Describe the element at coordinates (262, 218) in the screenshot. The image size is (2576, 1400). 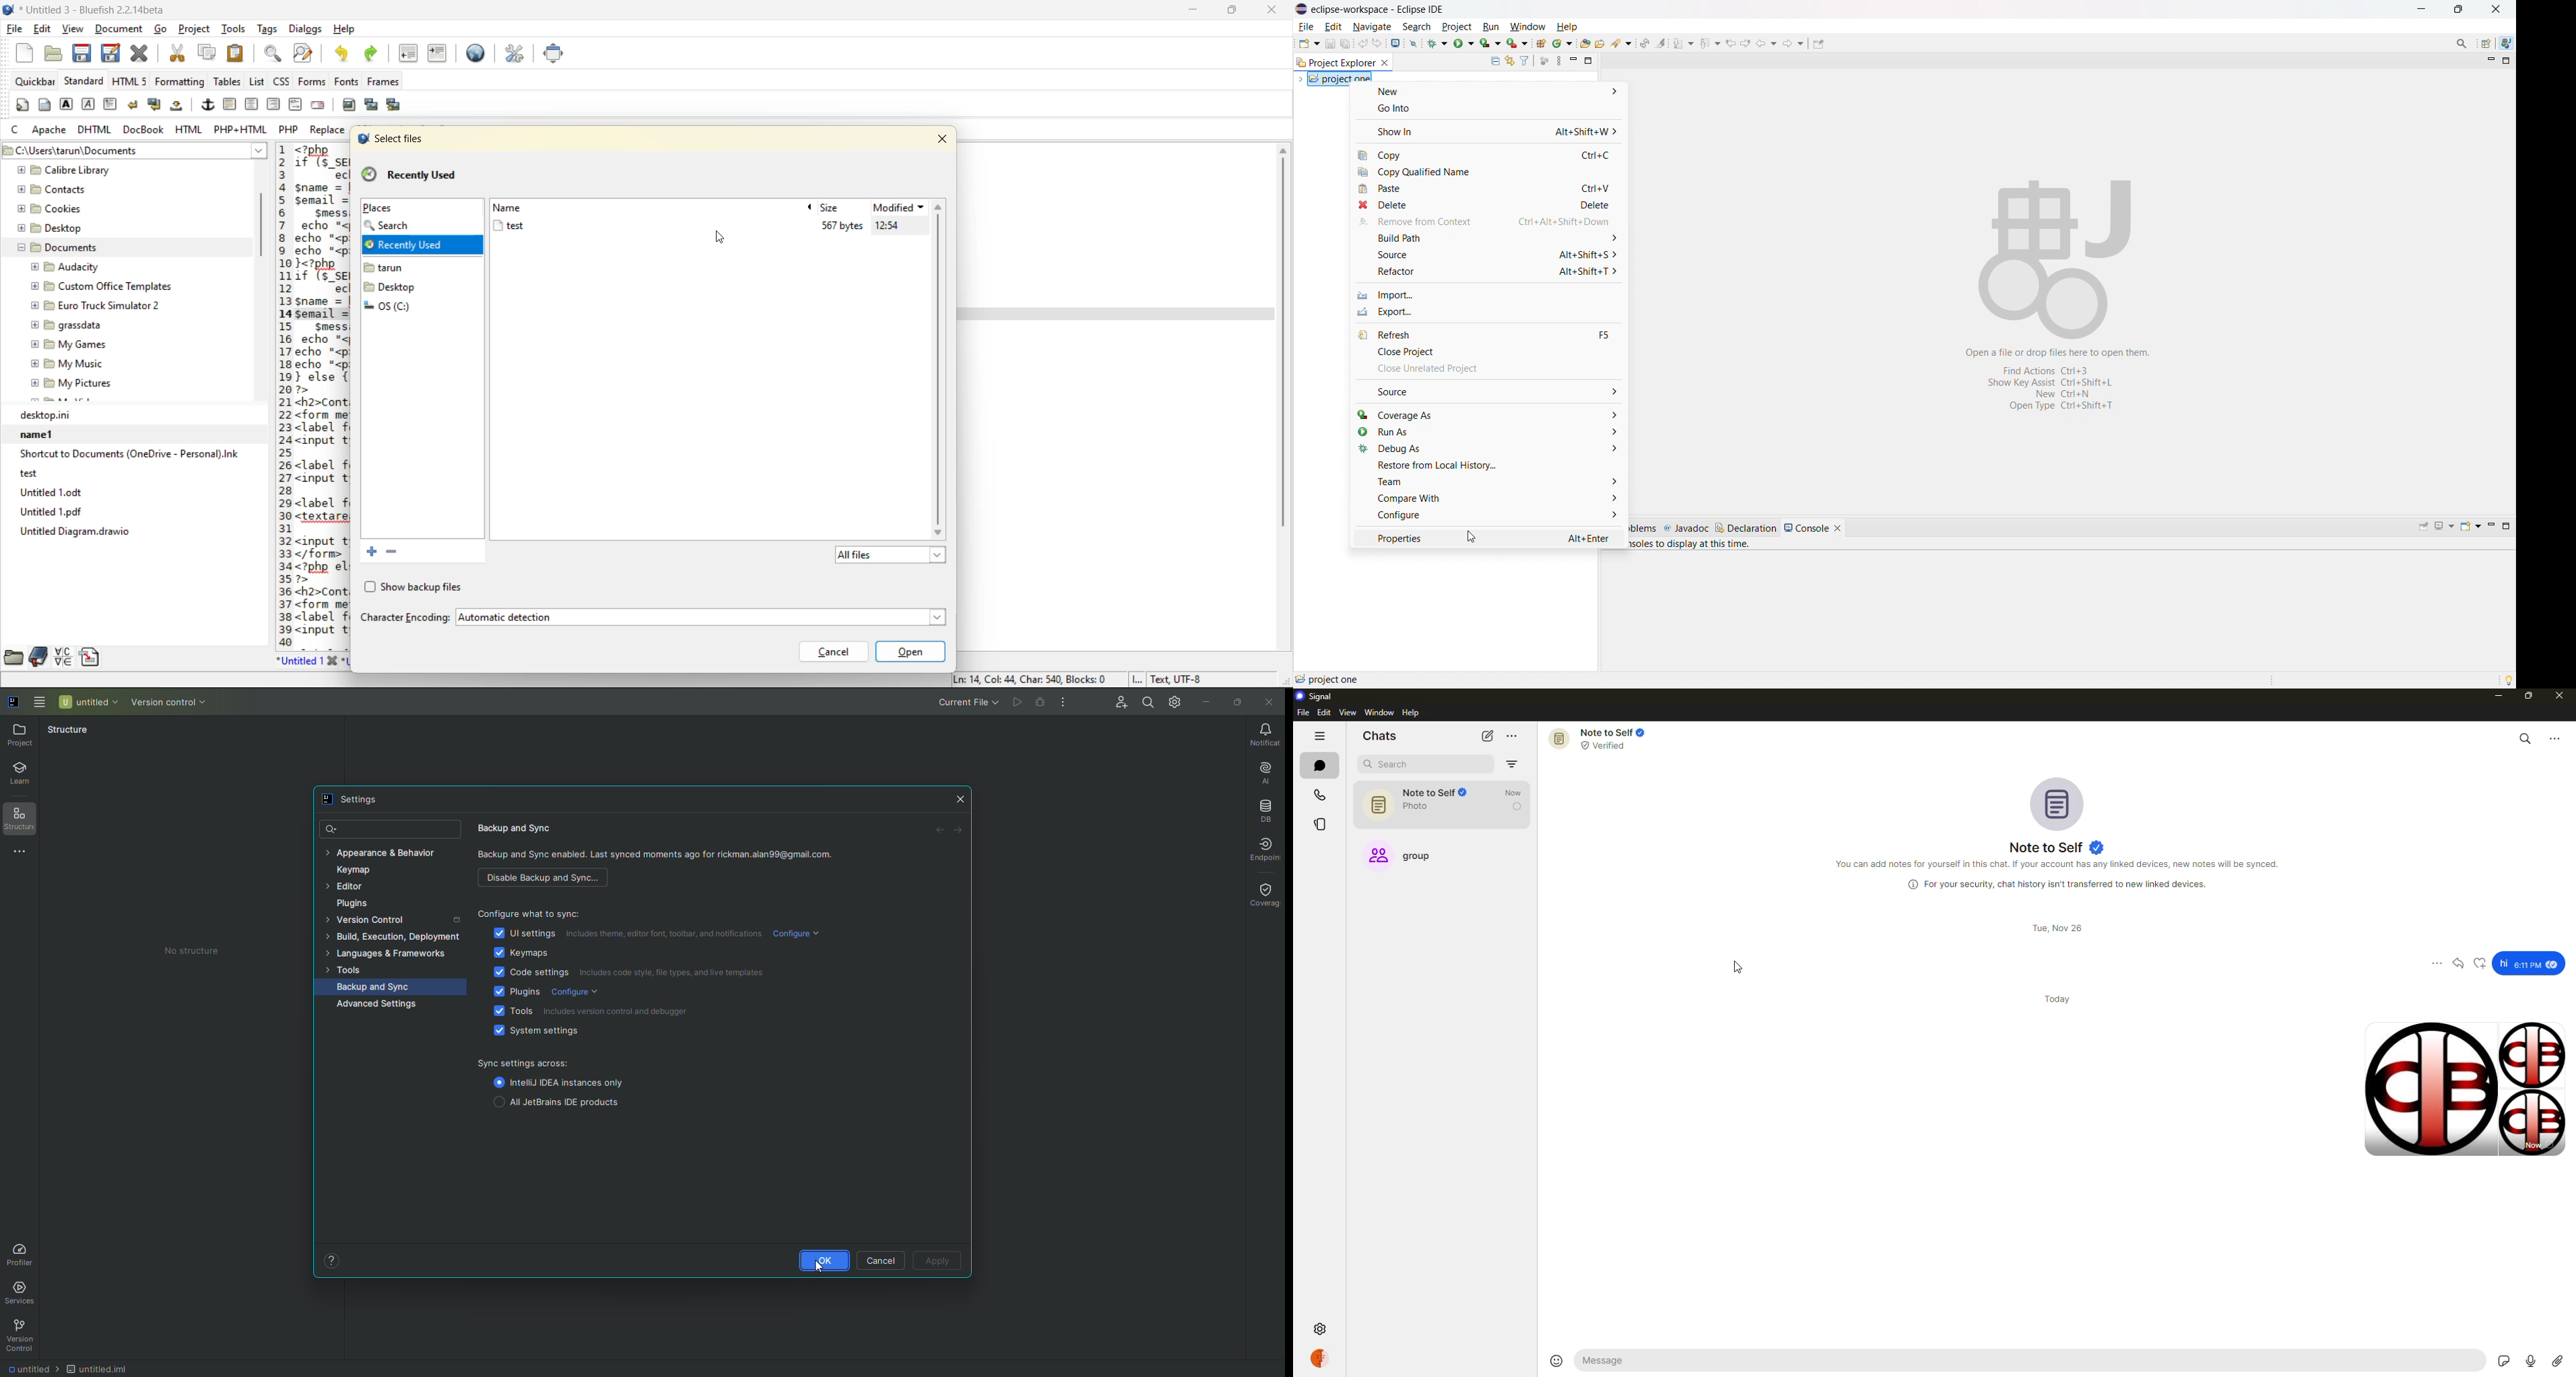
I see `vertical scroll bar` at that location.